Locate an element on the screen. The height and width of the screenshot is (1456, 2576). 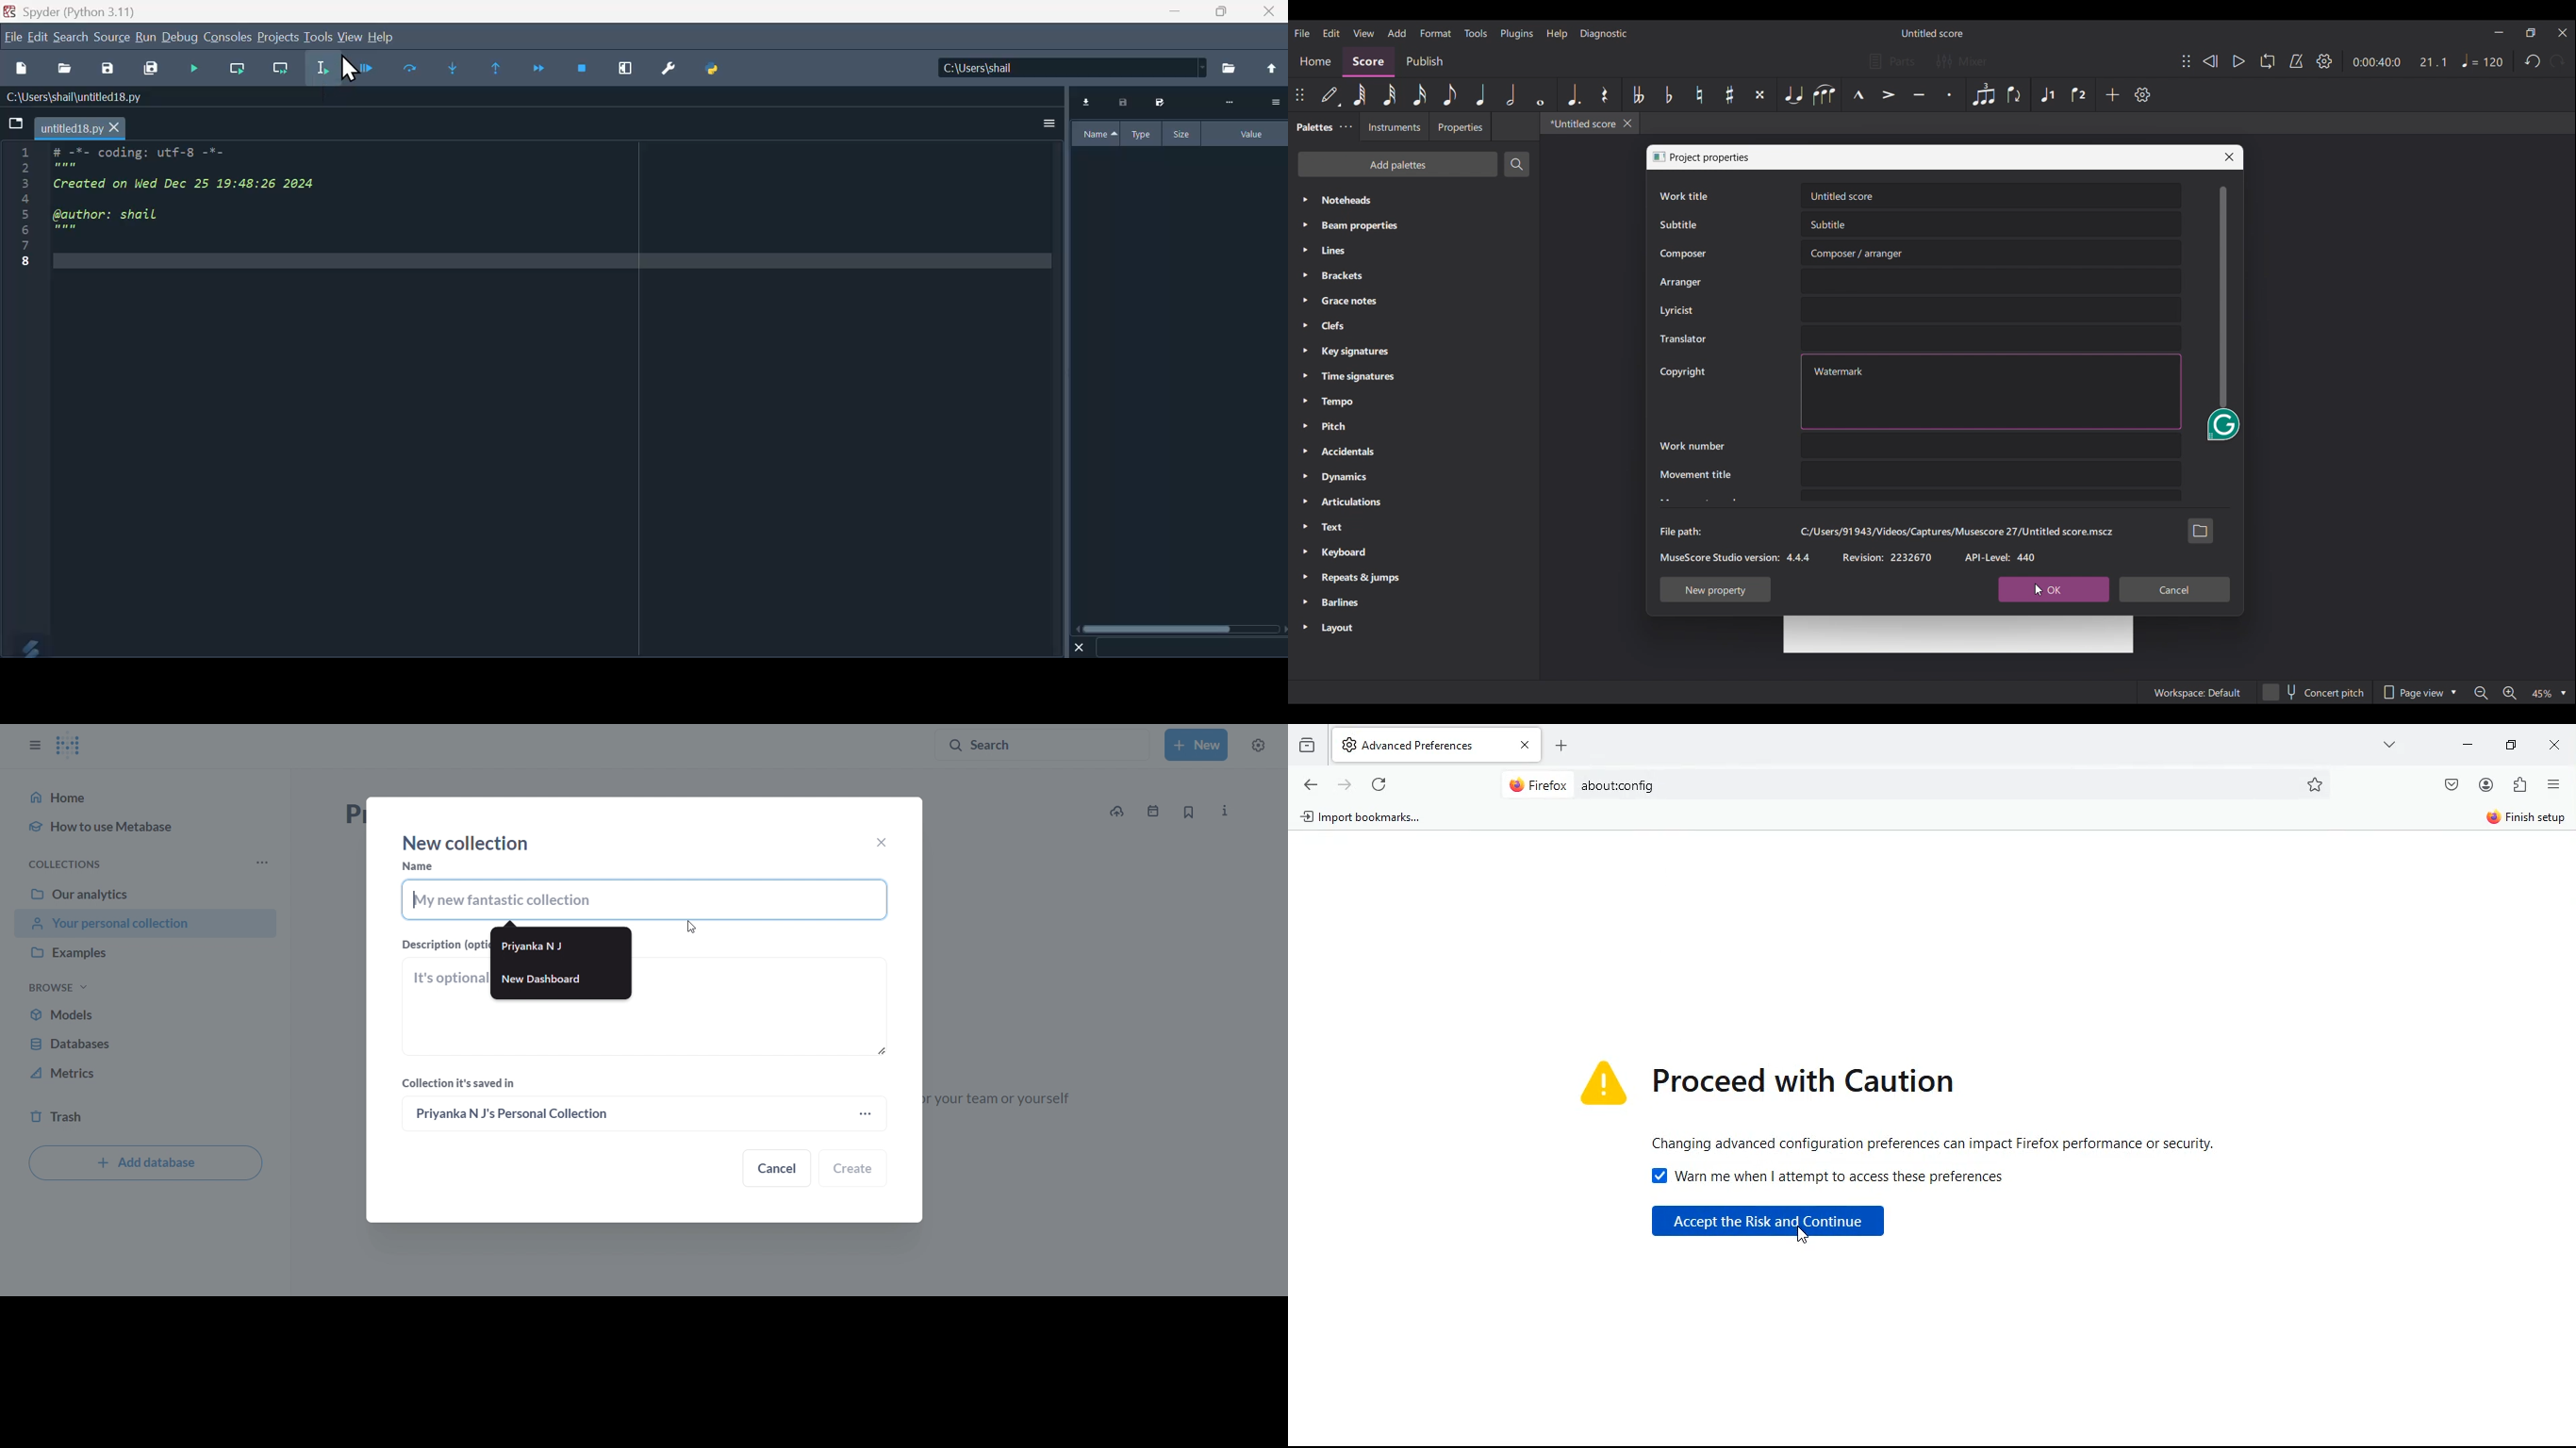
Cancel is located at coordinates (778, 1169).